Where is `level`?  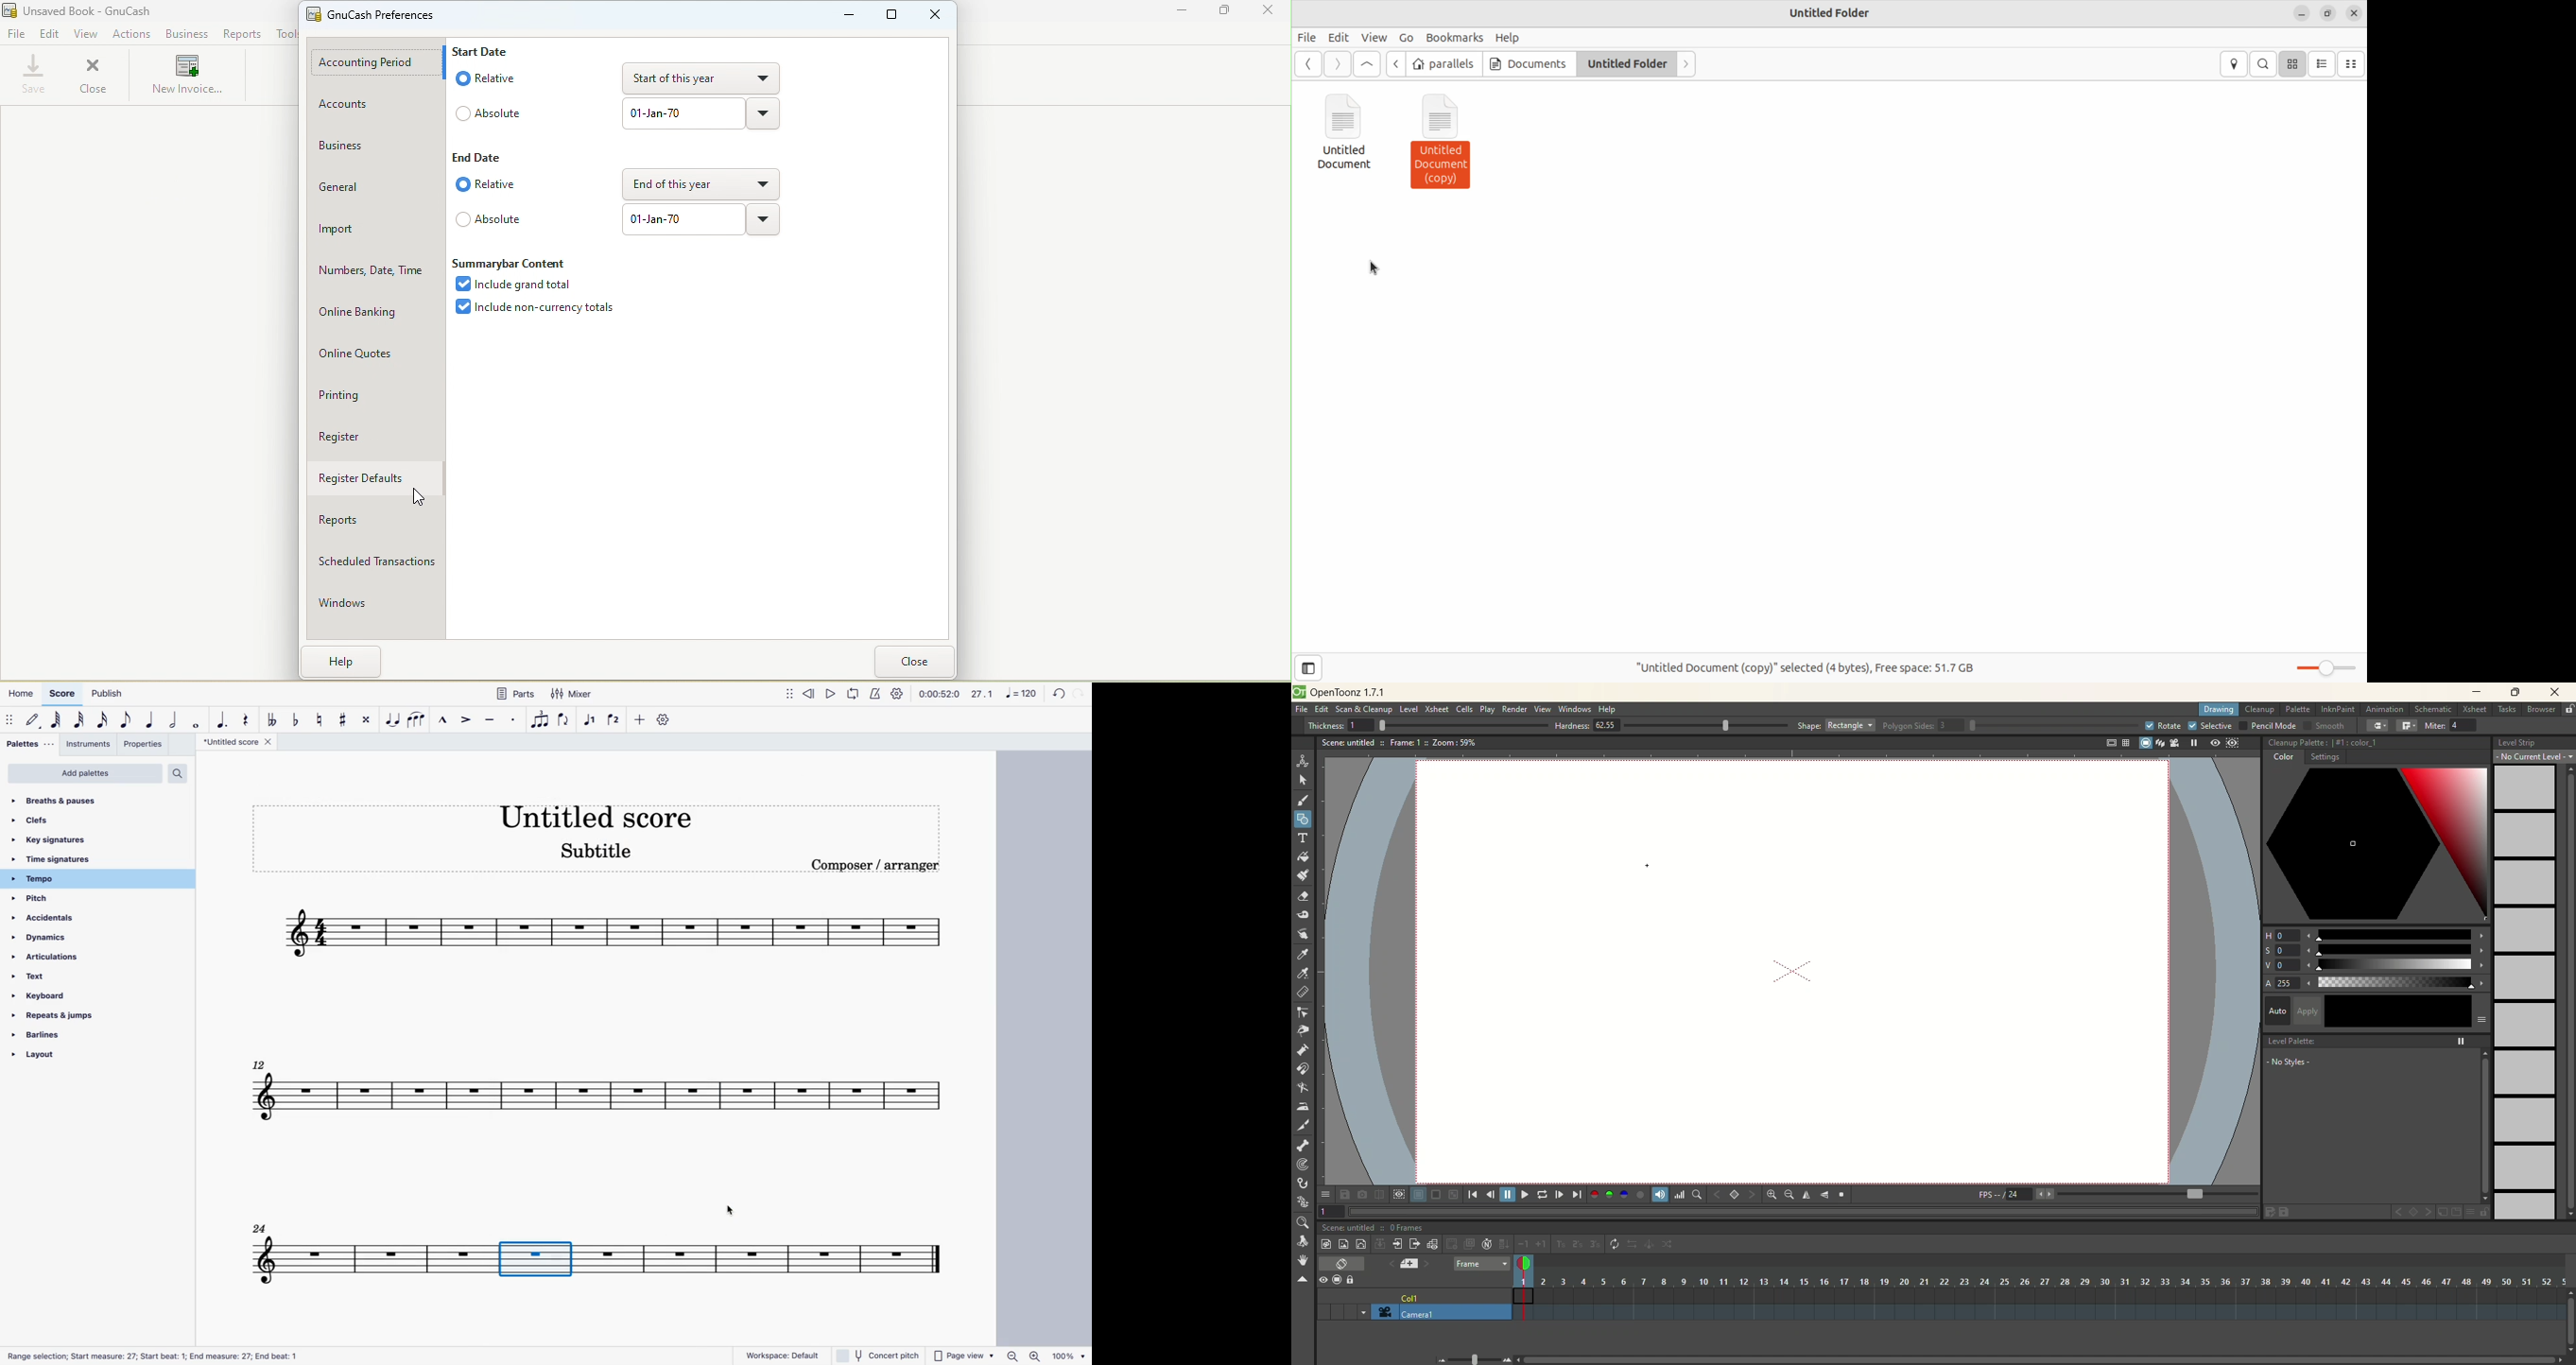
level is located at coordinates (1409, 710).